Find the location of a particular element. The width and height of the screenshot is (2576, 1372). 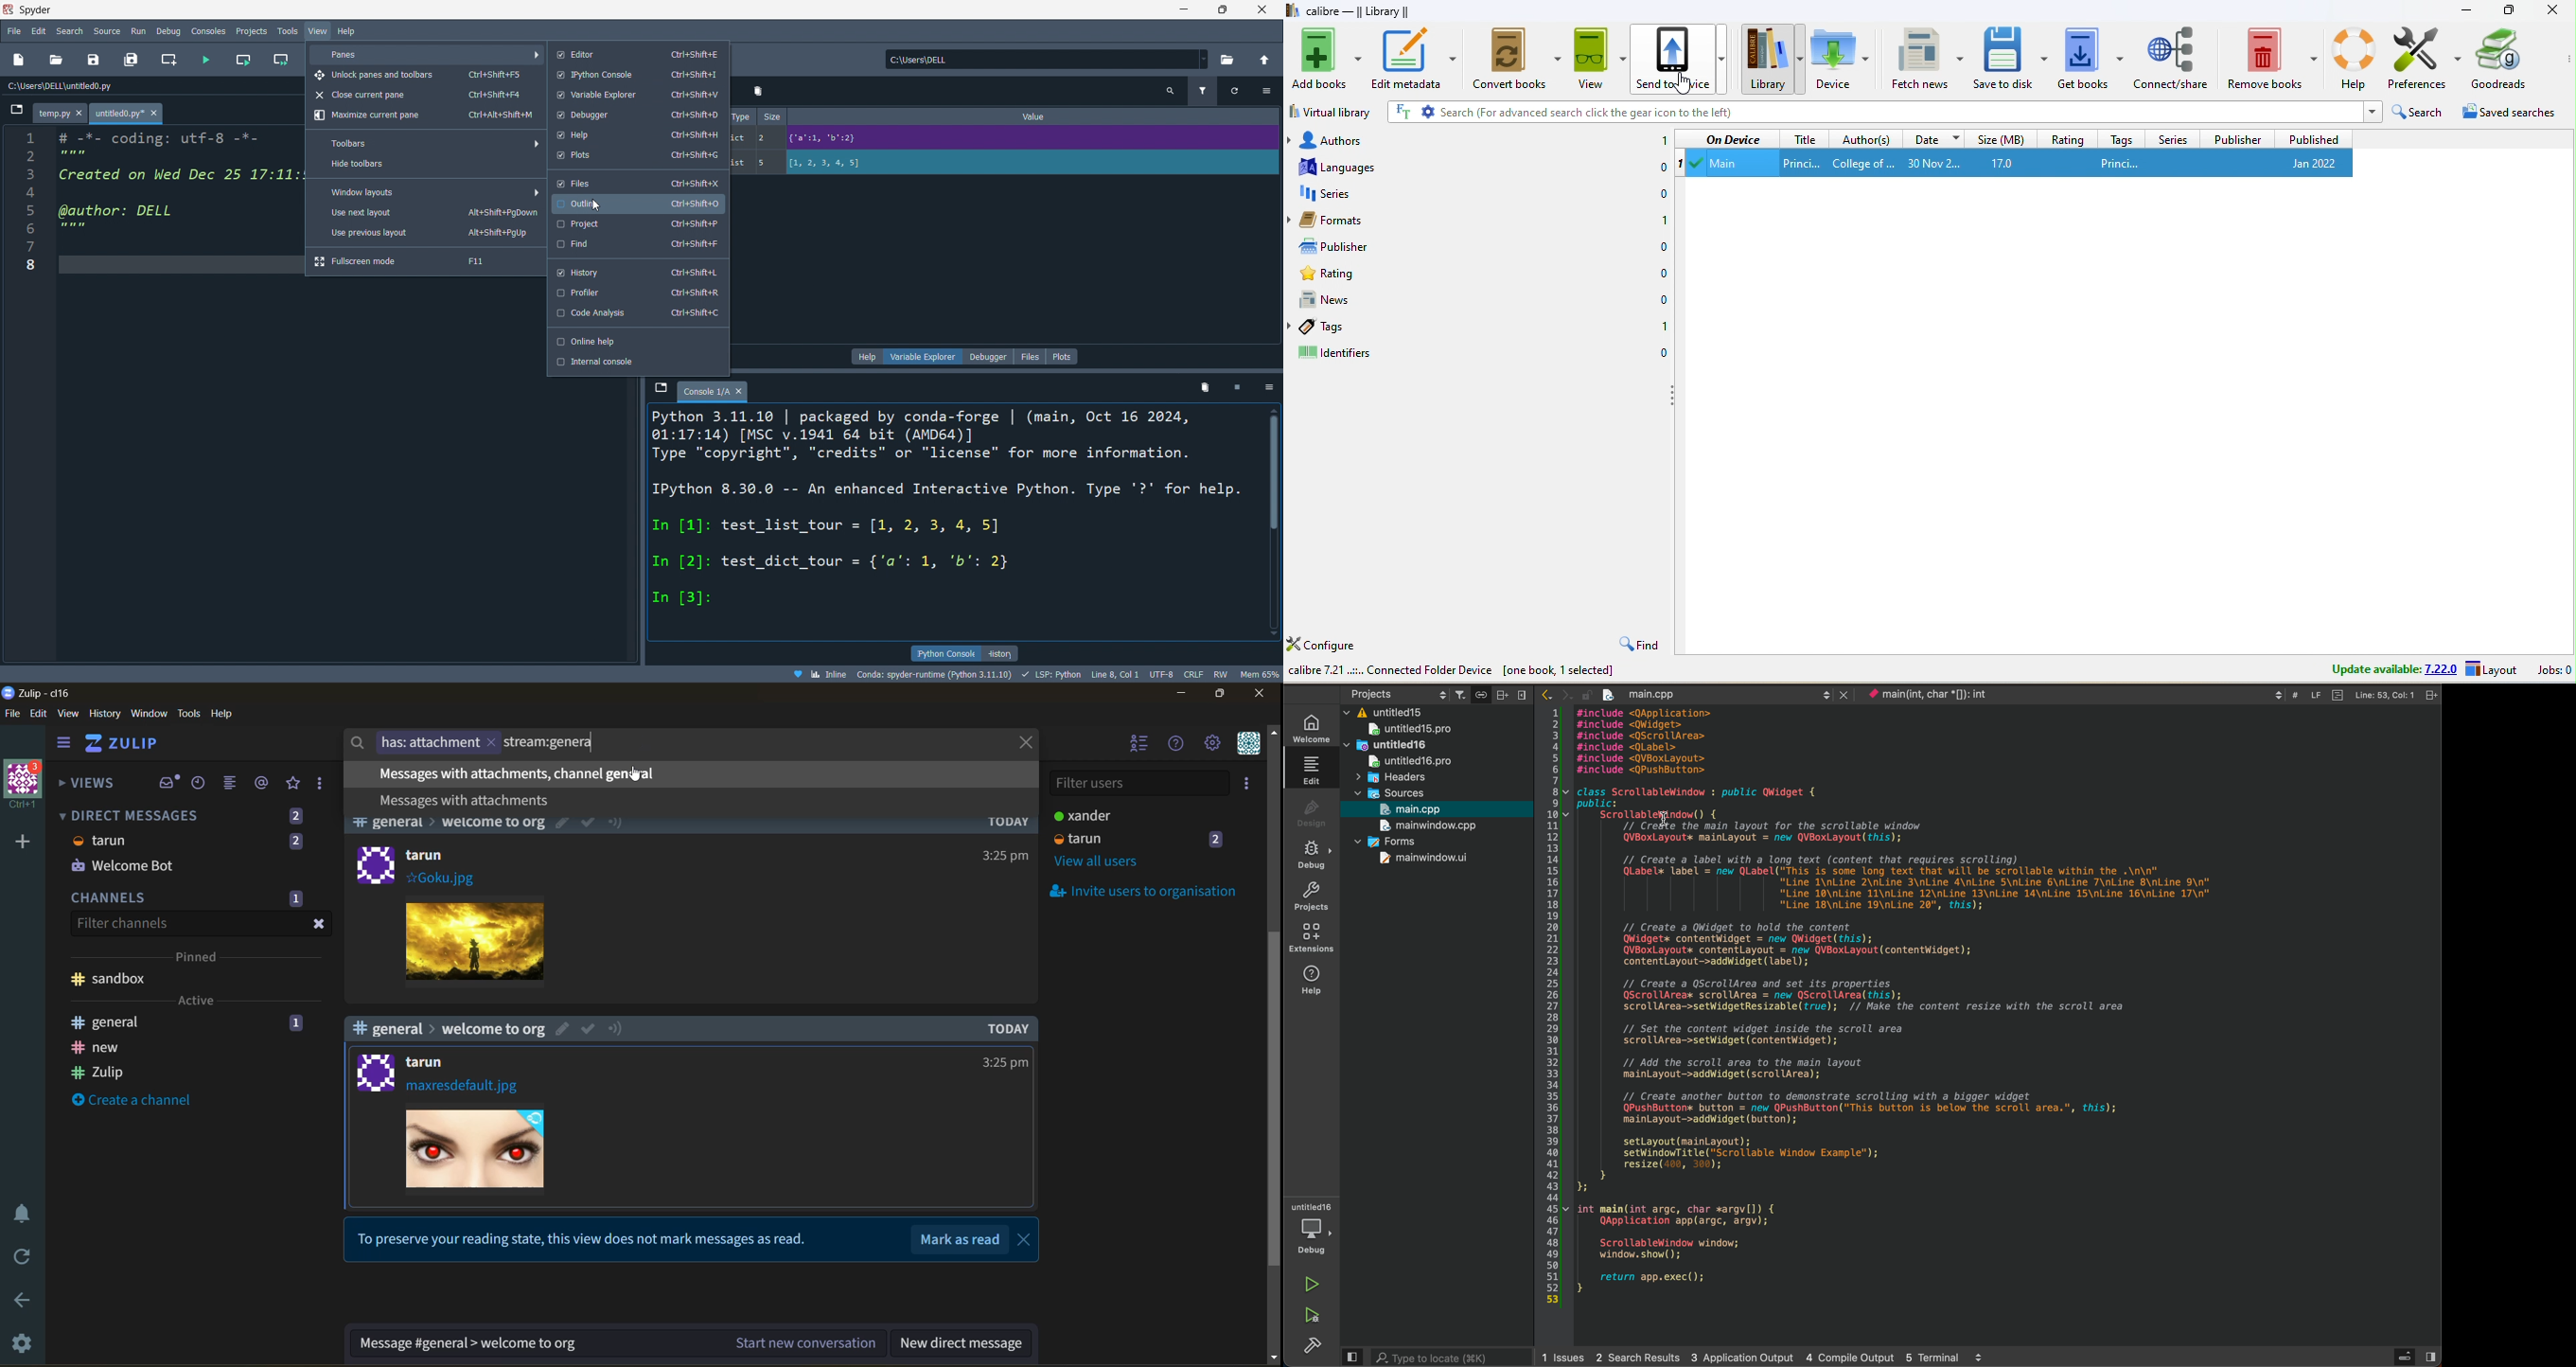

variable explorer is located at coordinates (923, 356).